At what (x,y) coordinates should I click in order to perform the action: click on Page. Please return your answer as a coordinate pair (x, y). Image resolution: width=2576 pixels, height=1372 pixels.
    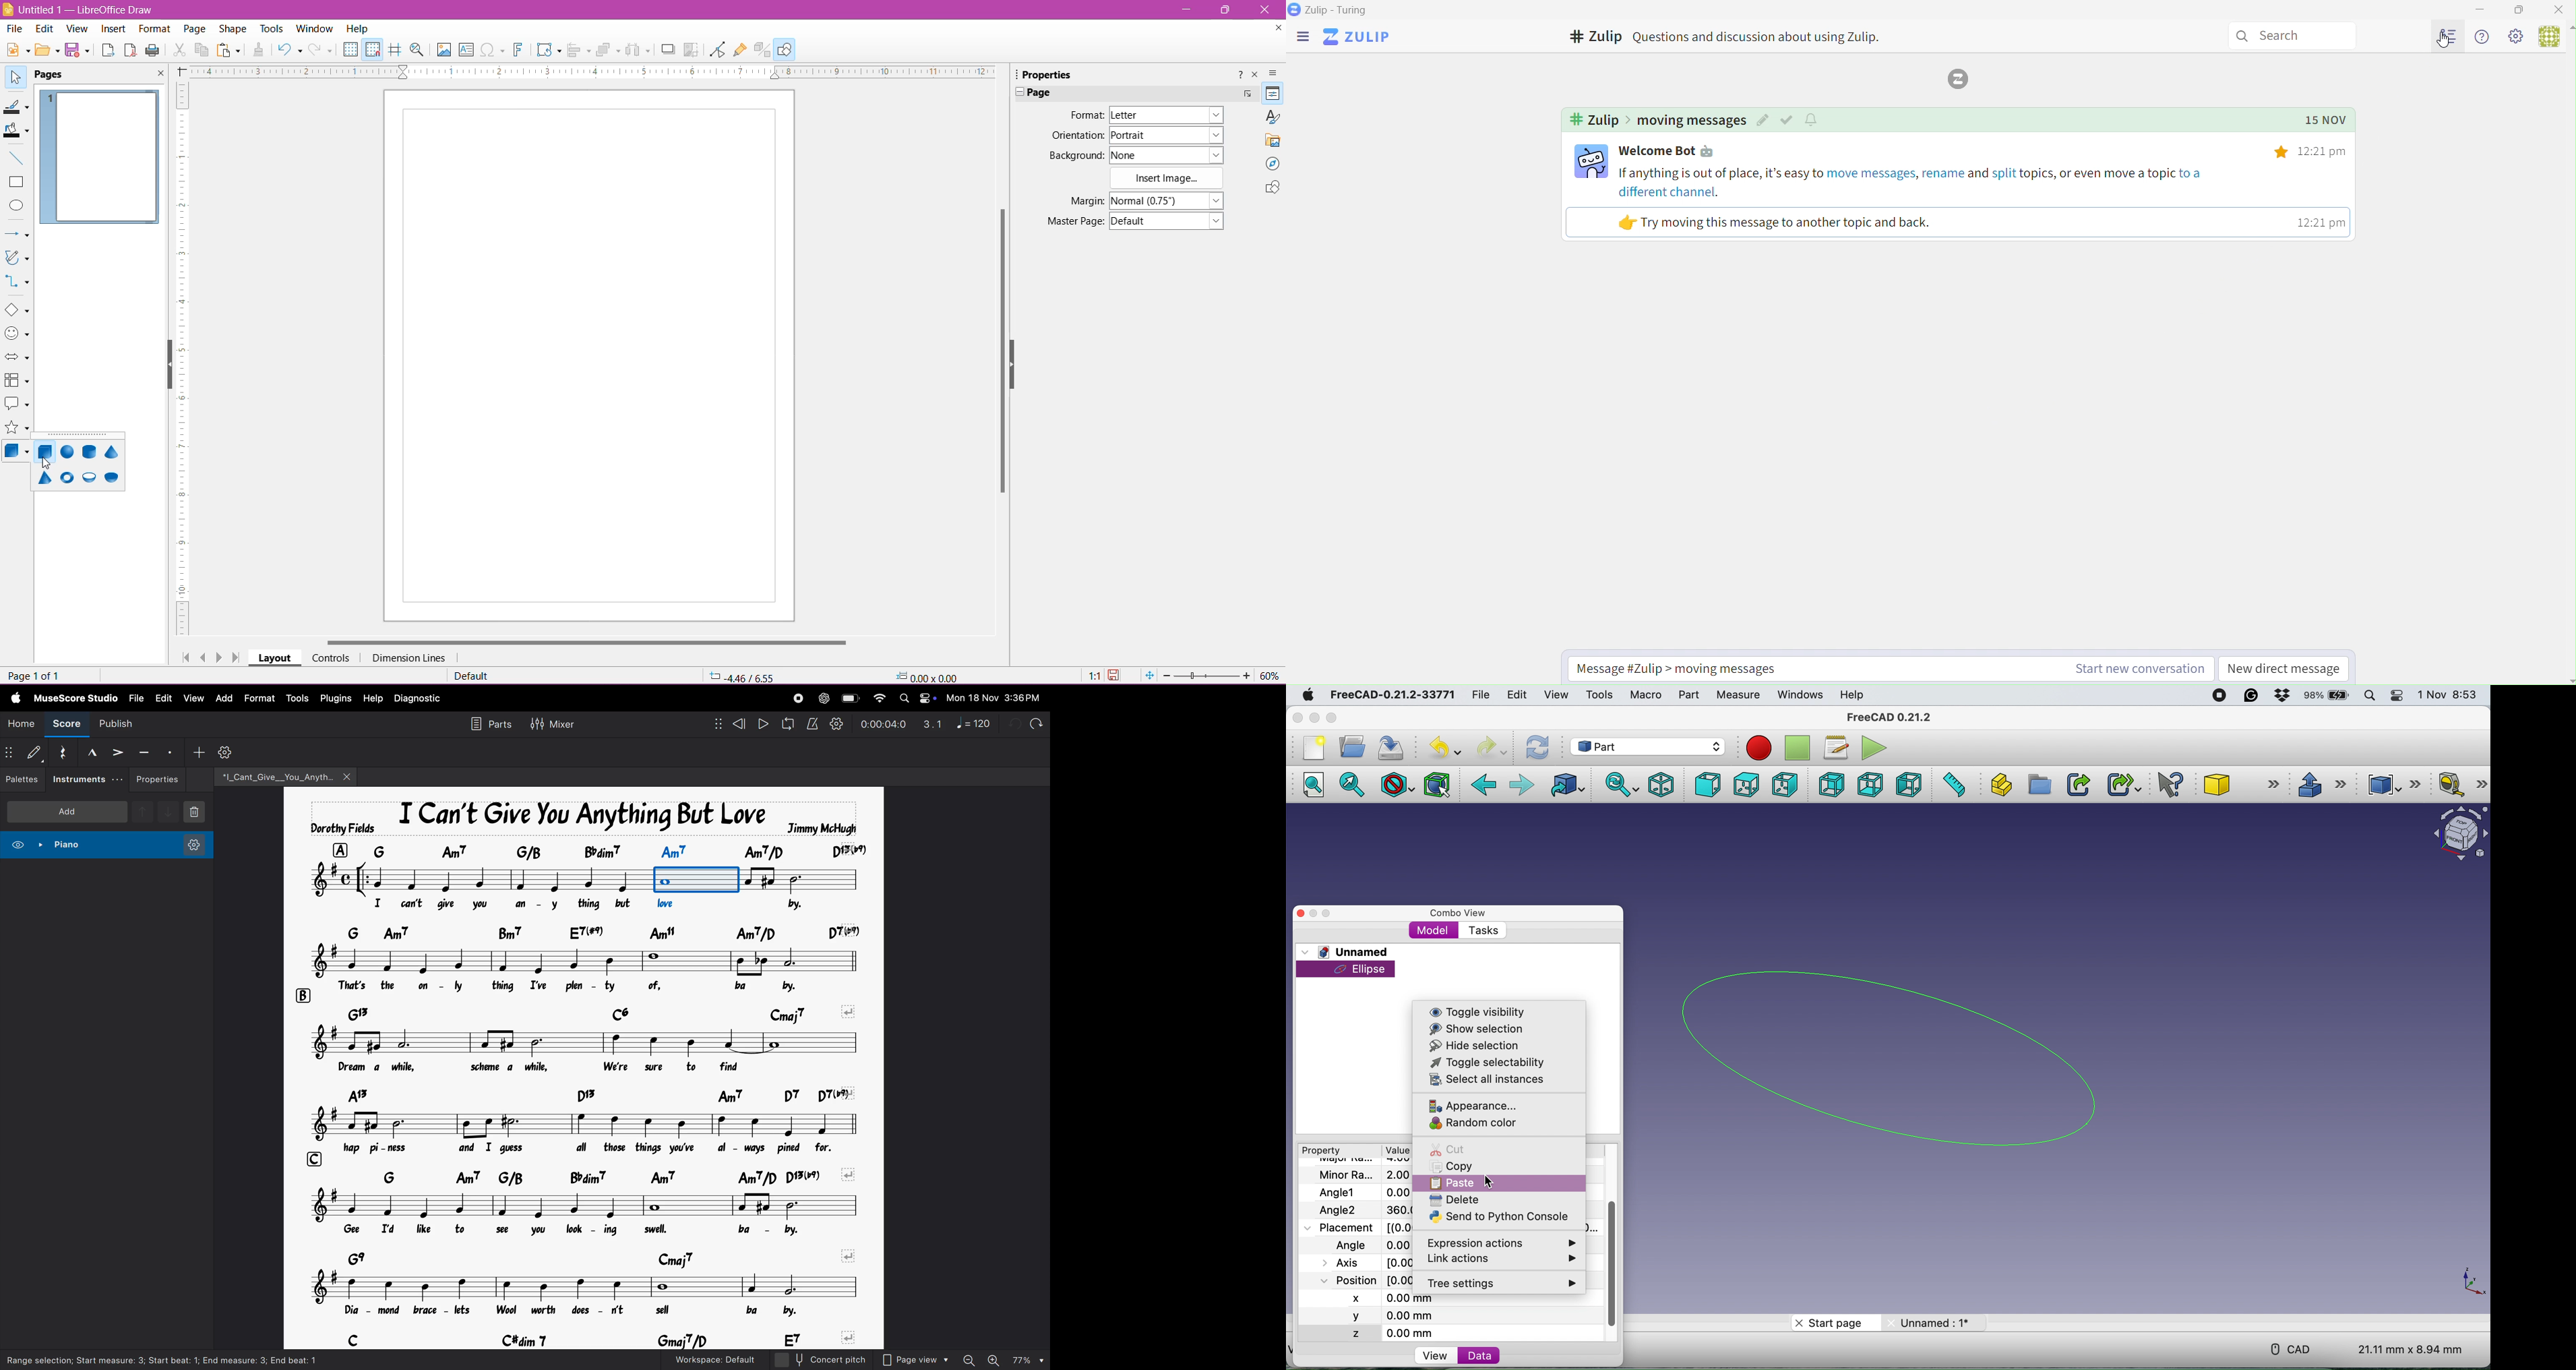
    Looking at the image, I should click on (1045, 93).